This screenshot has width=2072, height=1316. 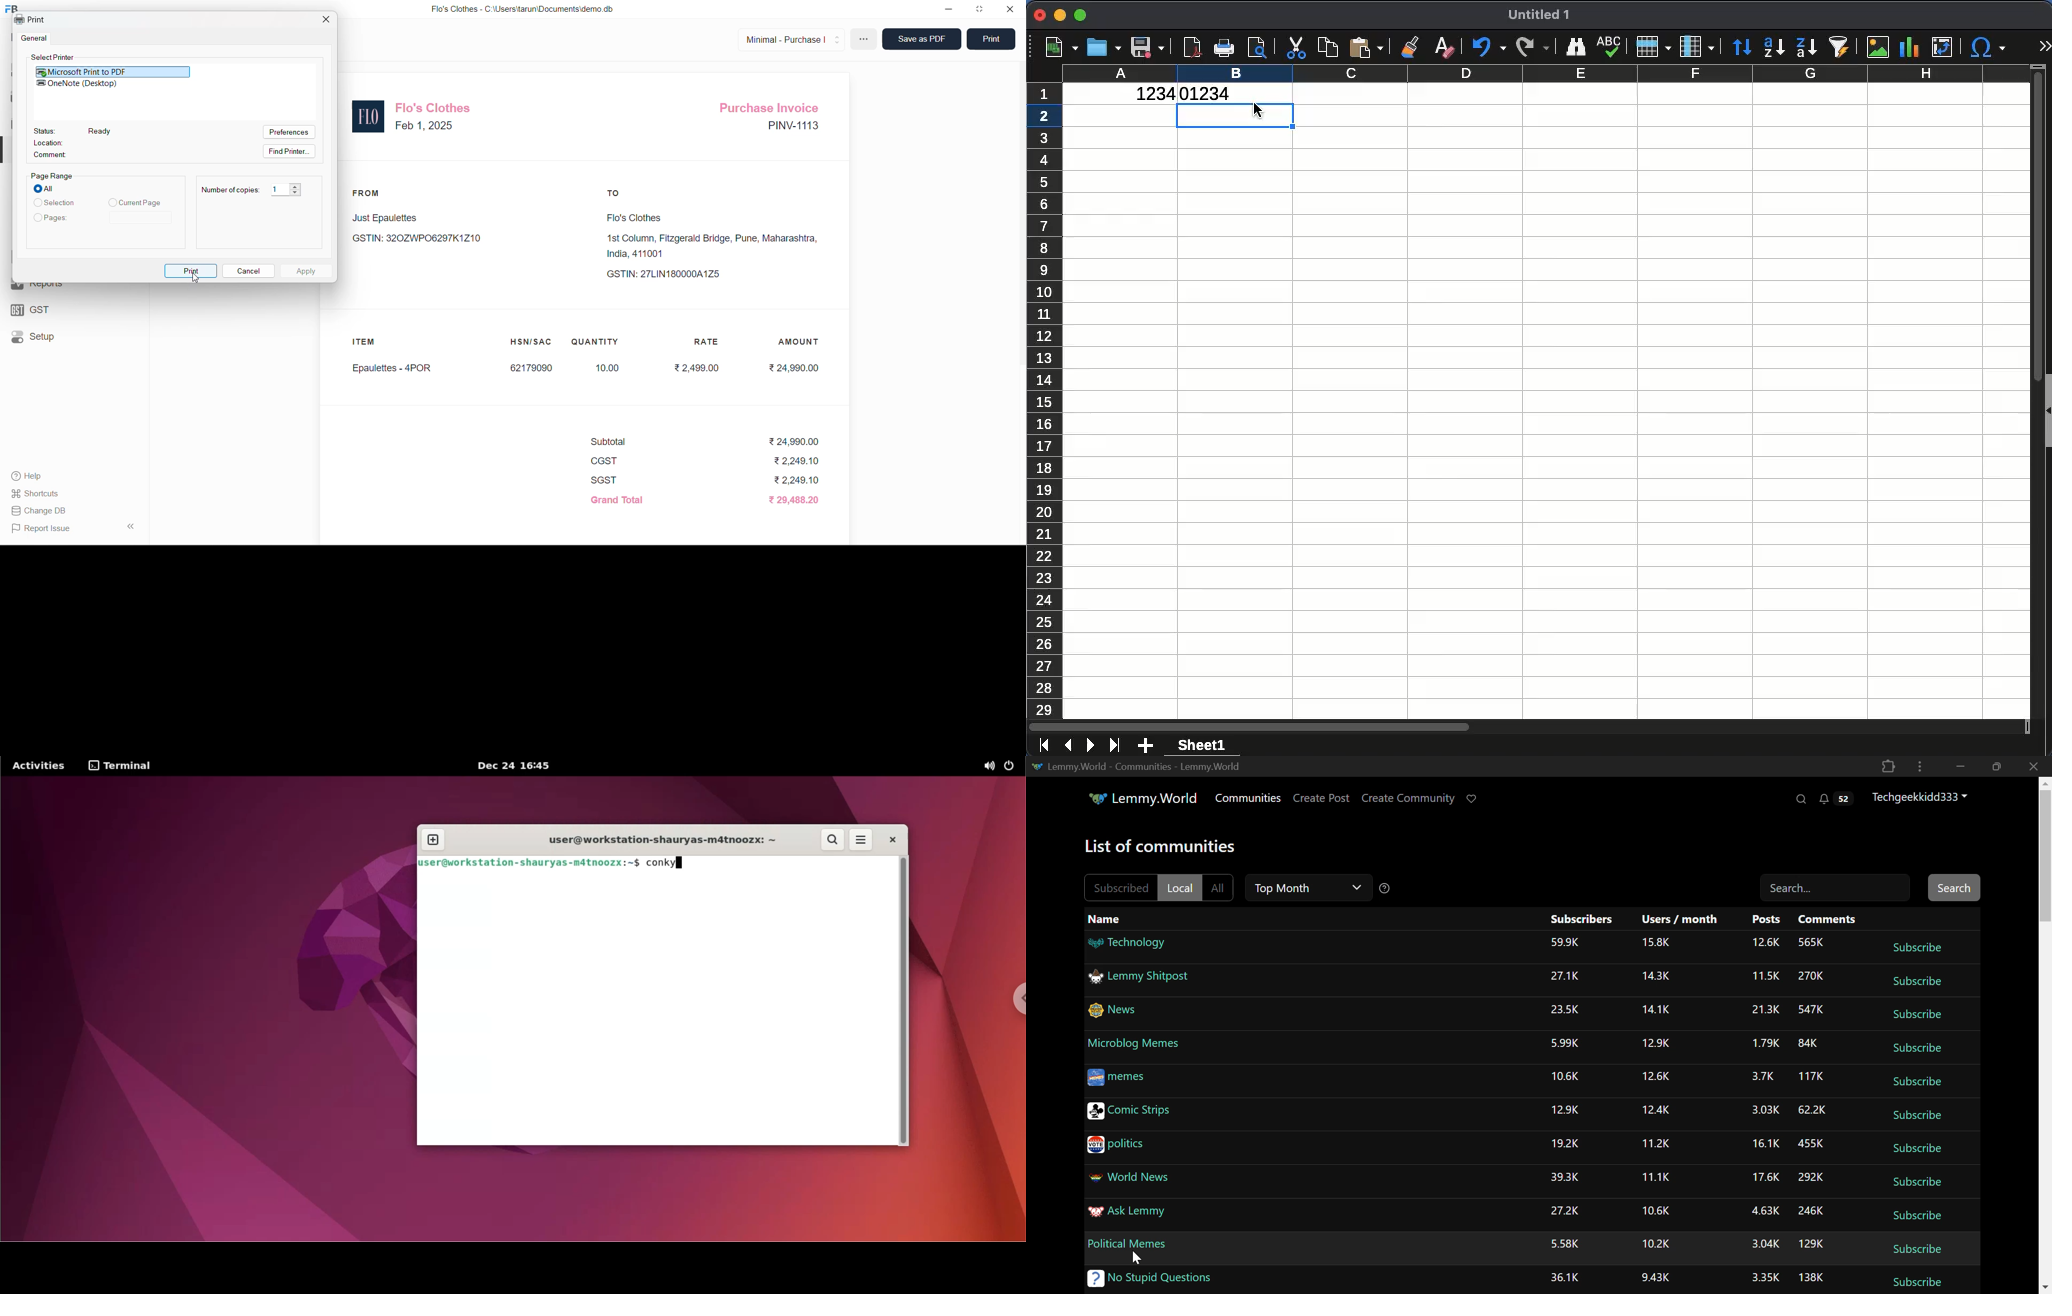 What do you see at coordinates (1835, 887) in the screenshot?
I see `Search Field` at bounding box center [1835, 887].